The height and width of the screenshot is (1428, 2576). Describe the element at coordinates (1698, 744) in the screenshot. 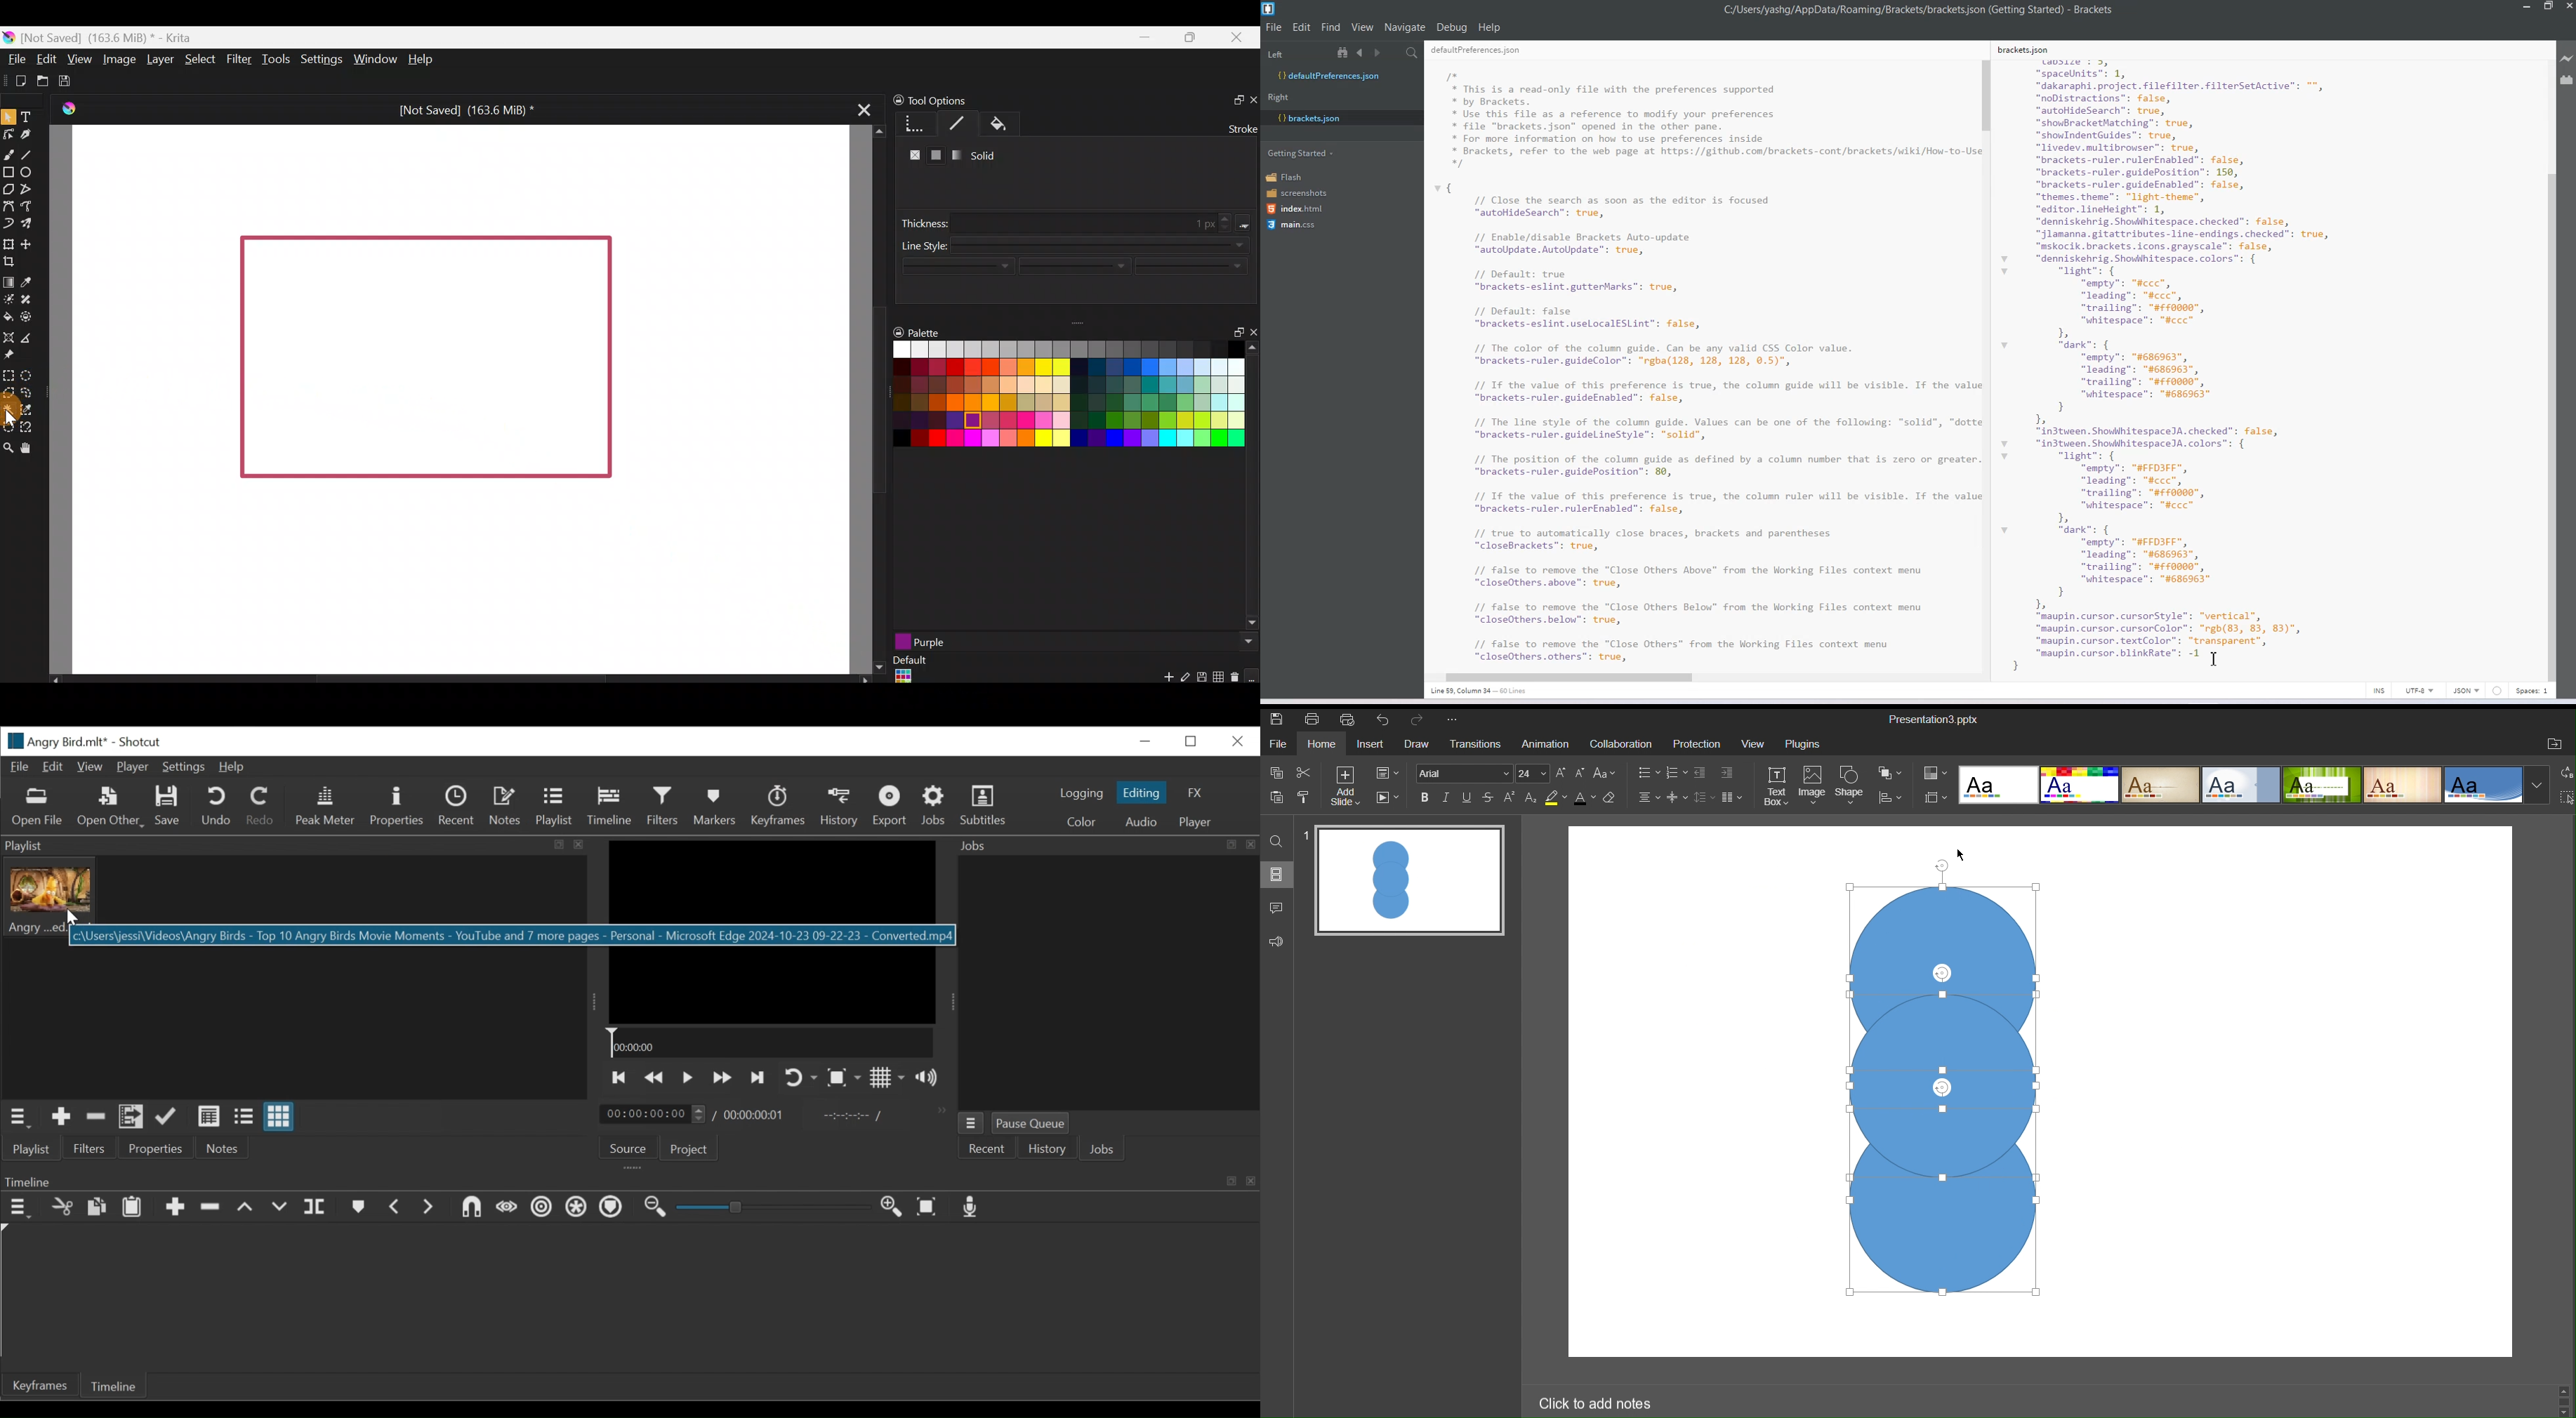

I see `Protection` at that location.